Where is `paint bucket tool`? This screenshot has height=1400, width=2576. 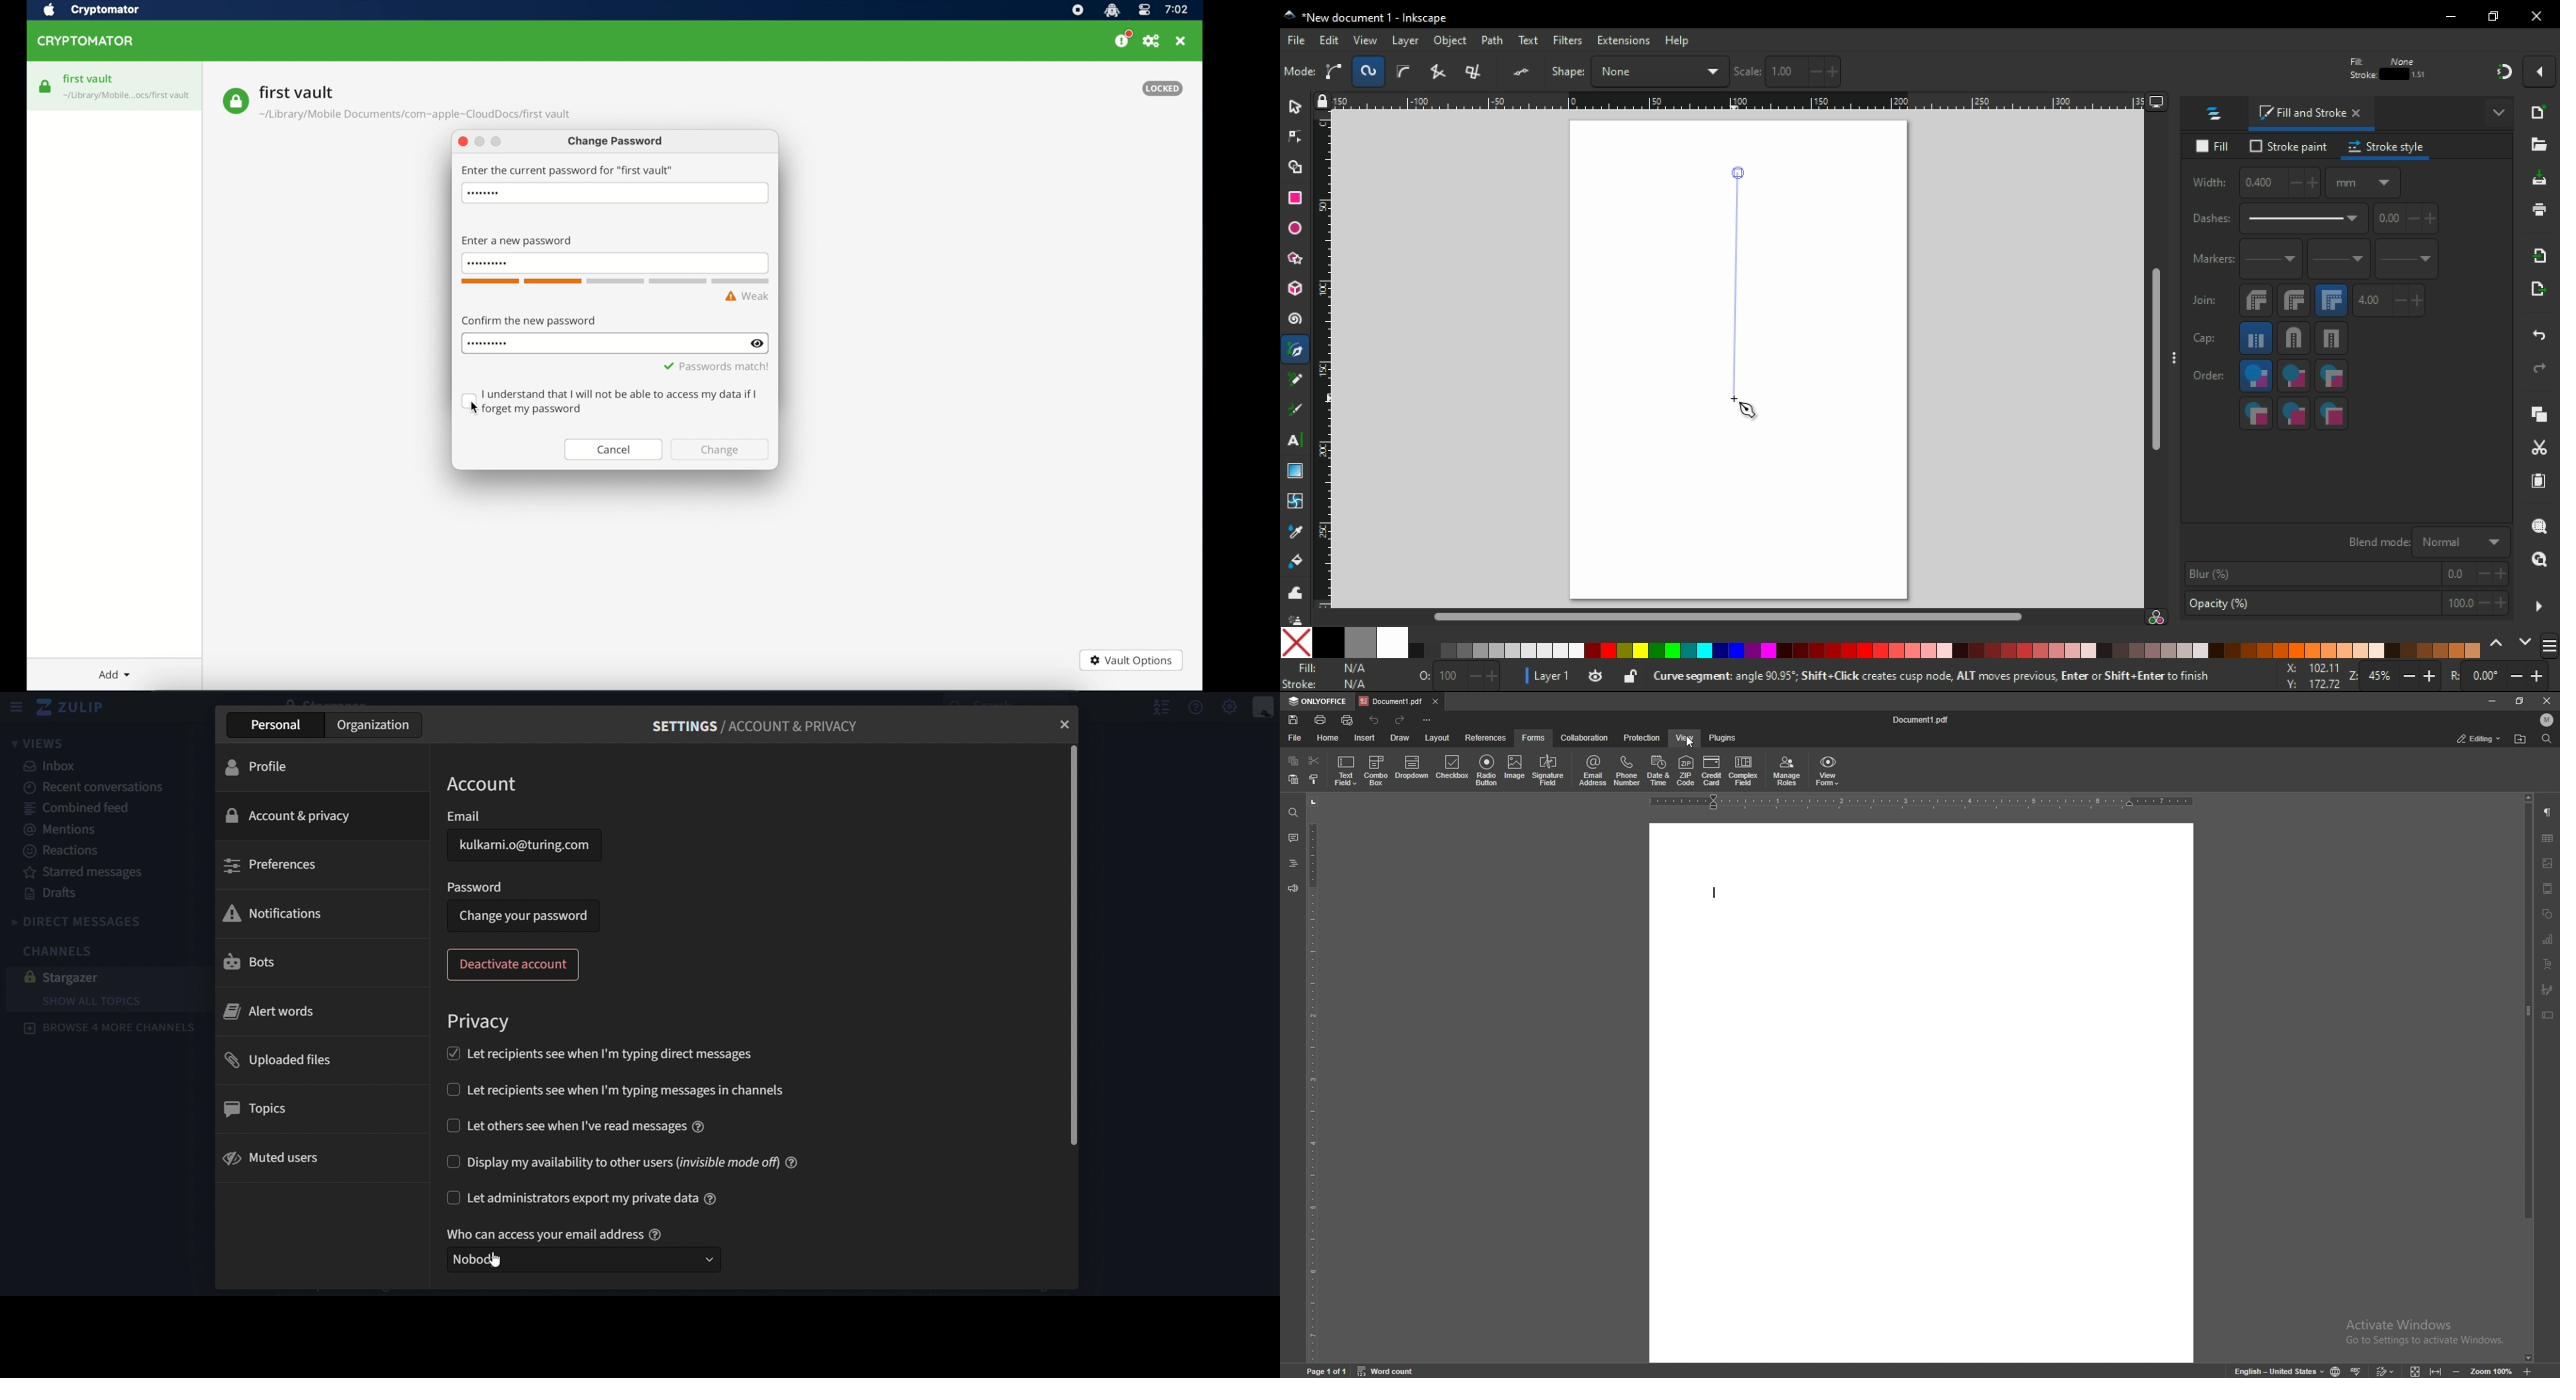
paint bucket tool is located at coordinates (1299, 561).